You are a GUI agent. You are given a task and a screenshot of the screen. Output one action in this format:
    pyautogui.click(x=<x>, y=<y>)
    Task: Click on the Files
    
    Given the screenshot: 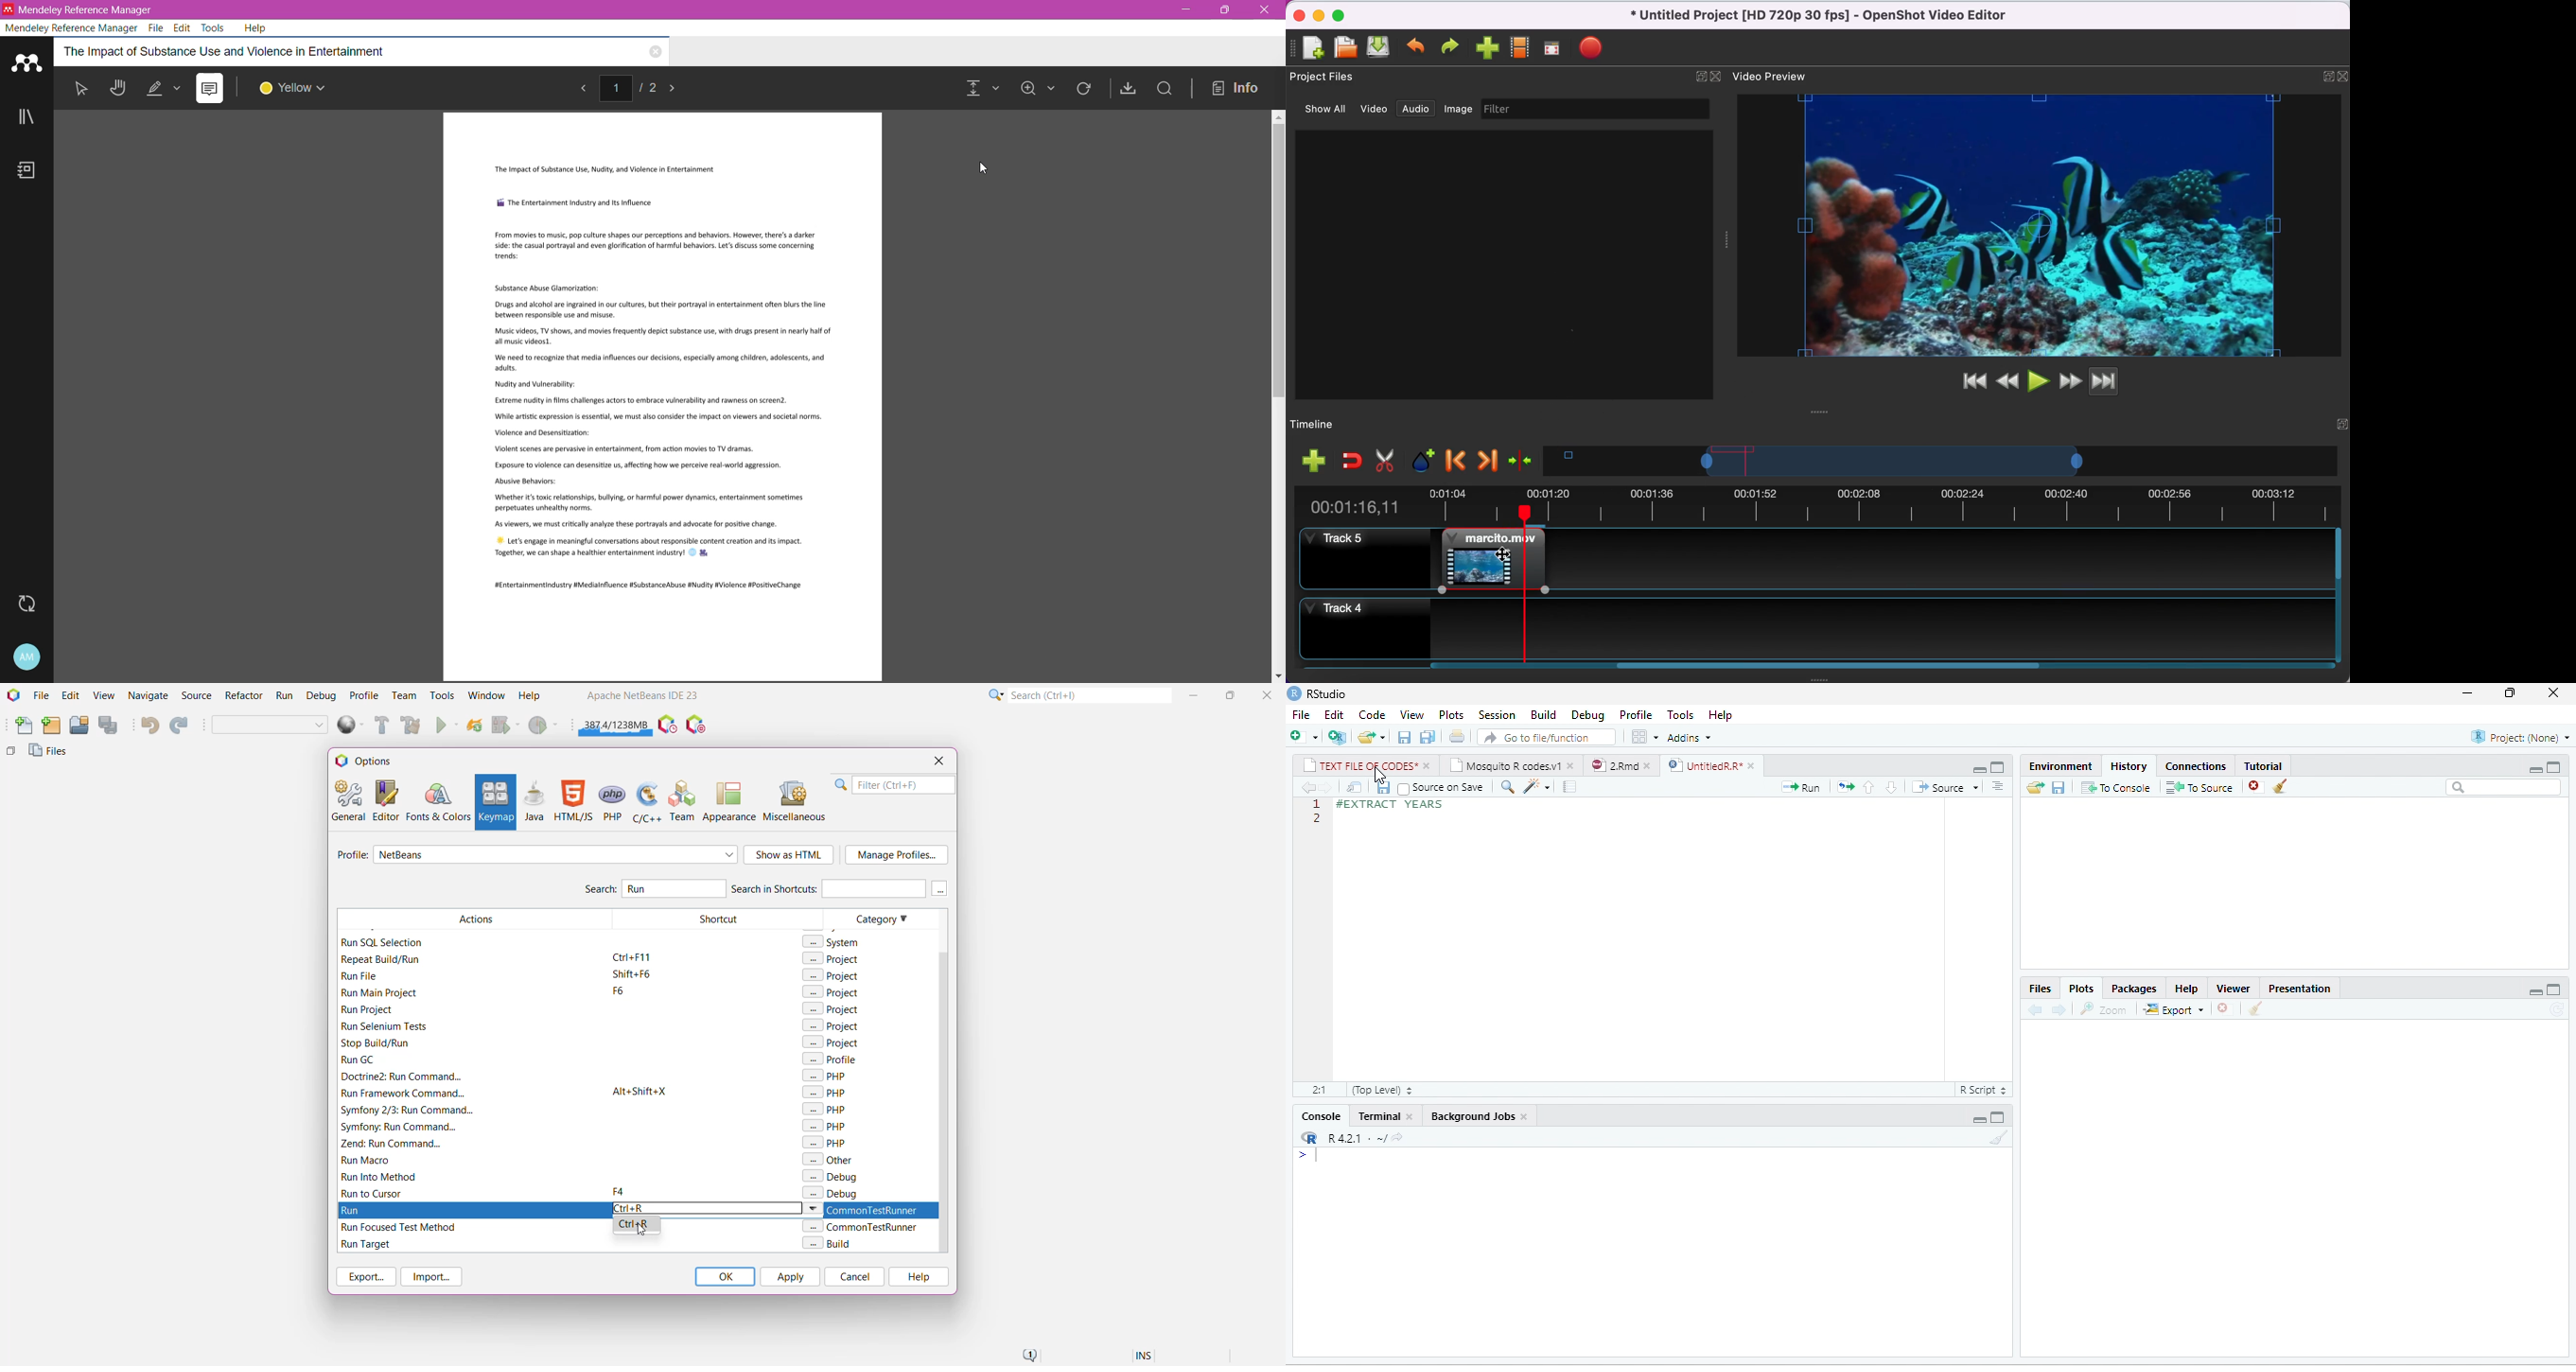 What is the action you would take?
    pyautogui.click(x=2042, y=989)
    